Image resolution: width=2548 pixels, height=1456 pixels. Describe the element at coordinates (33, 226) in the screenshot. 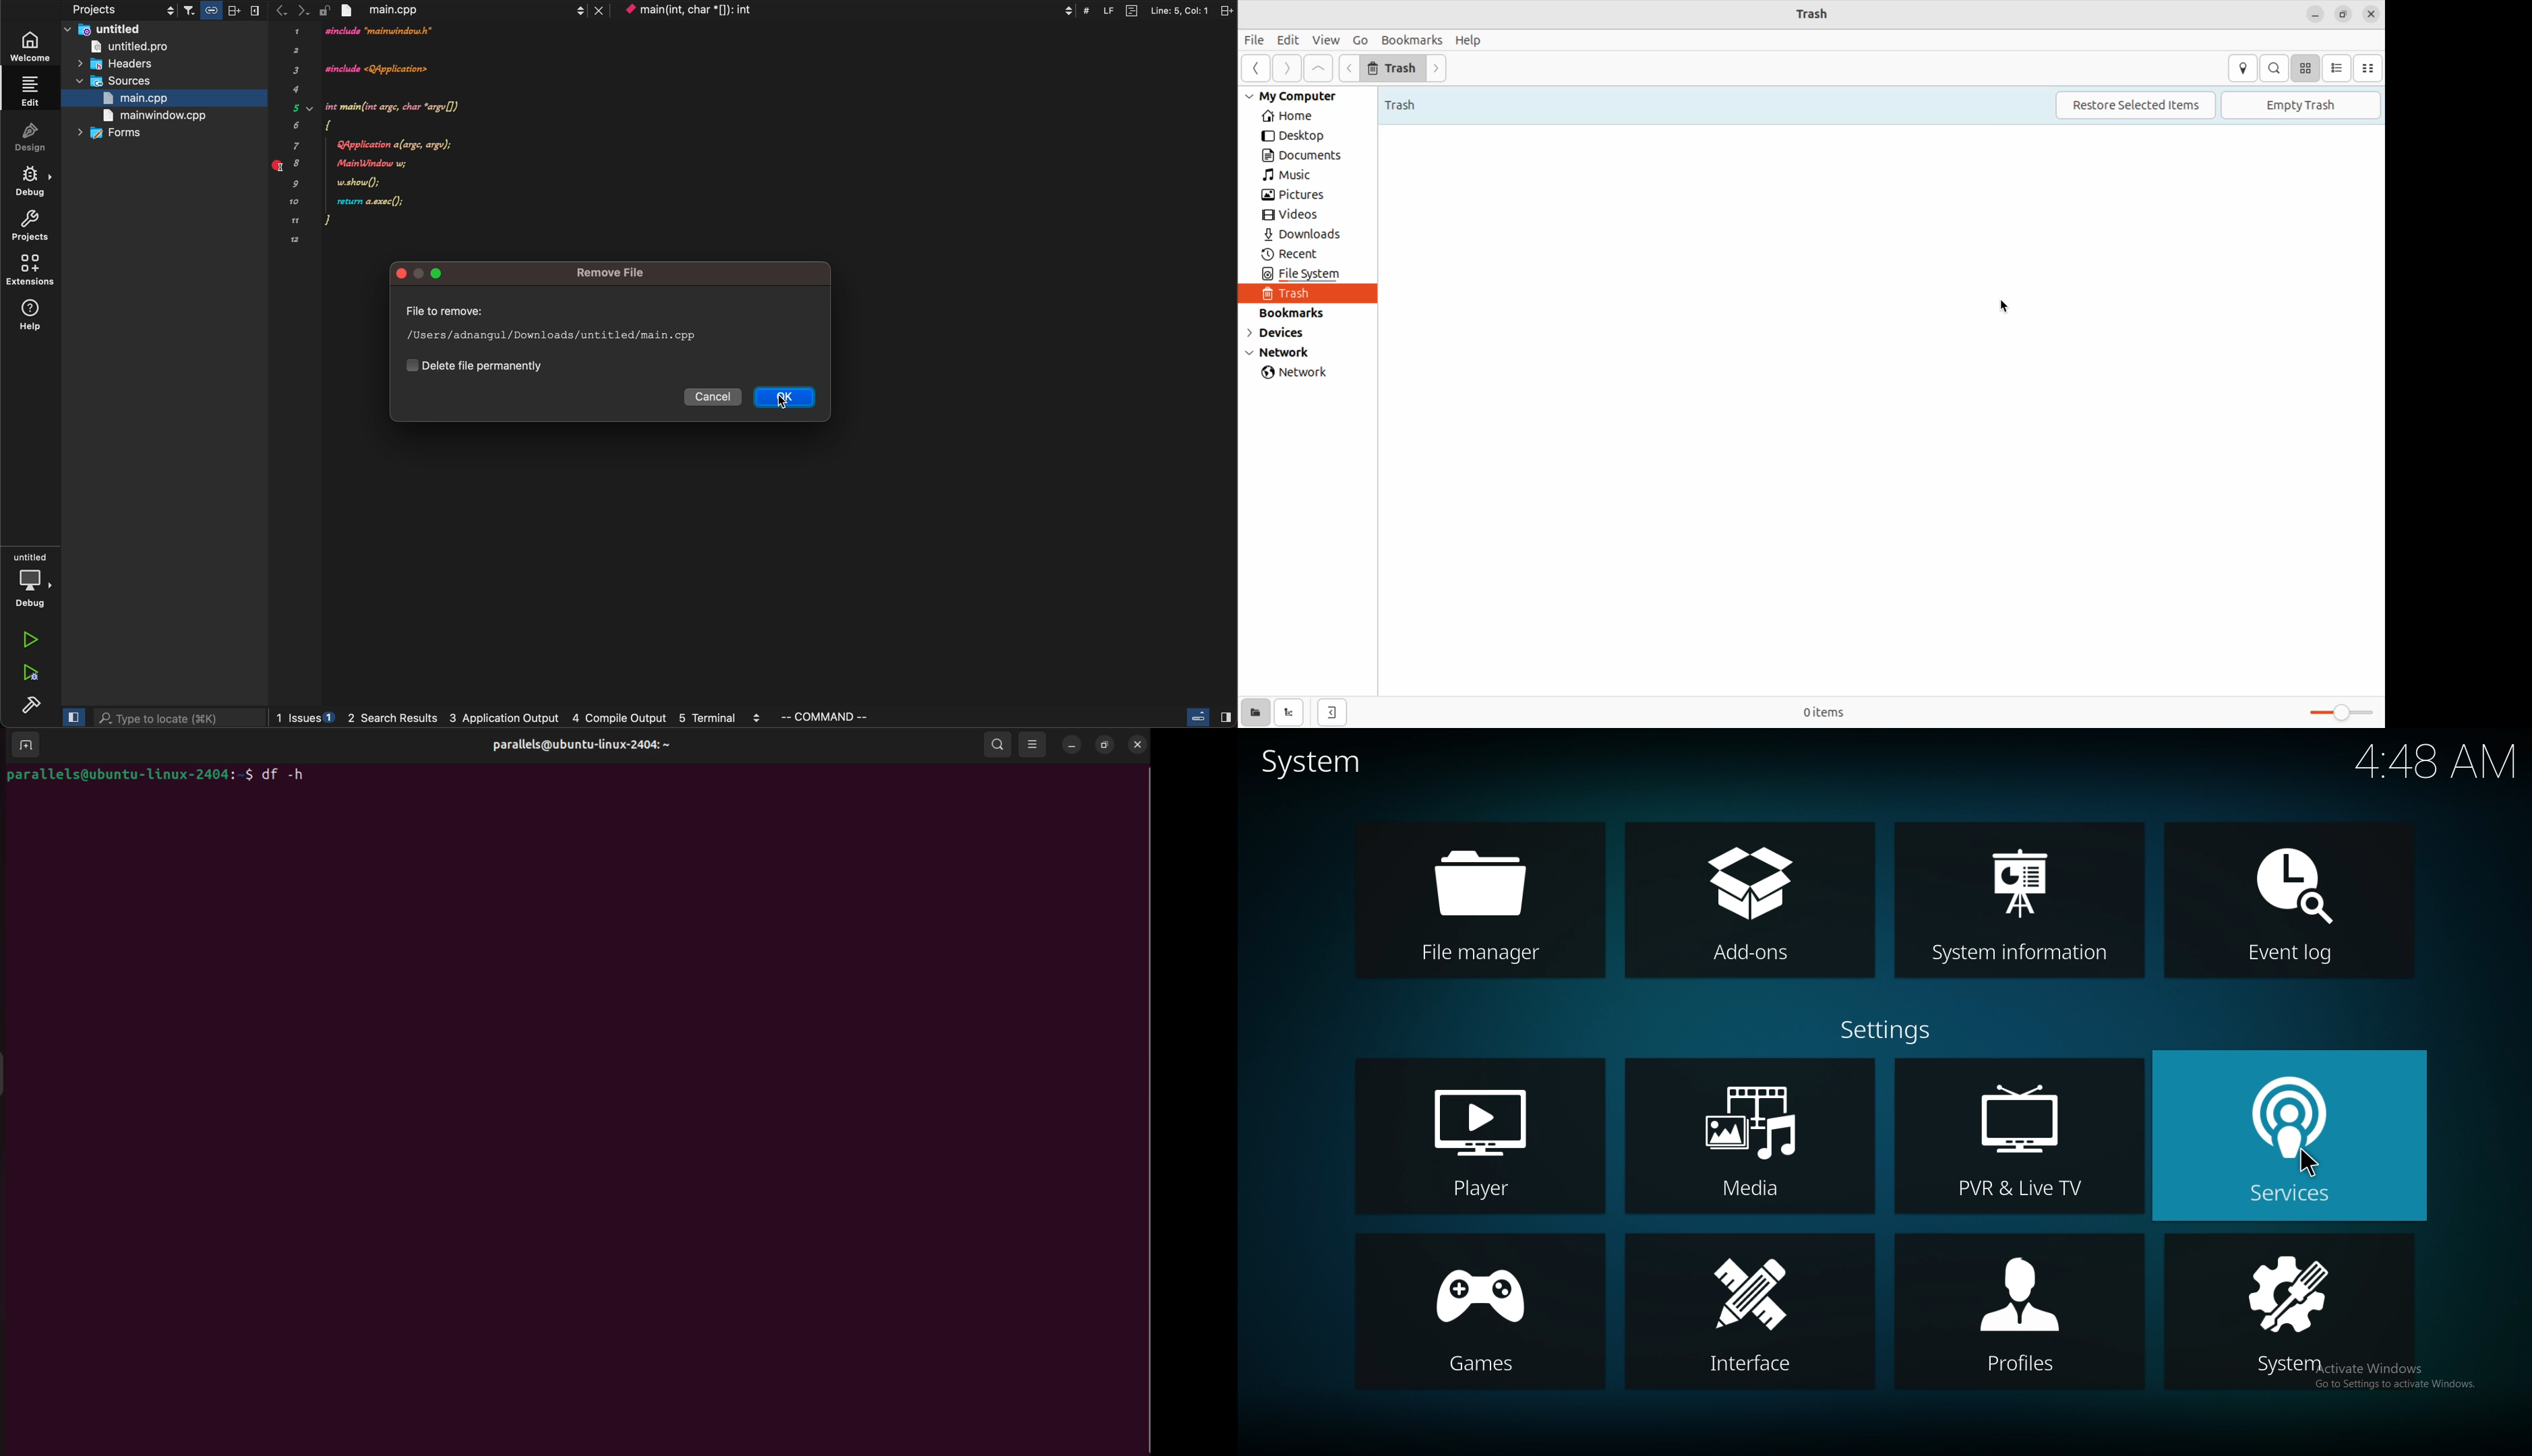

I see `projects` at that location.